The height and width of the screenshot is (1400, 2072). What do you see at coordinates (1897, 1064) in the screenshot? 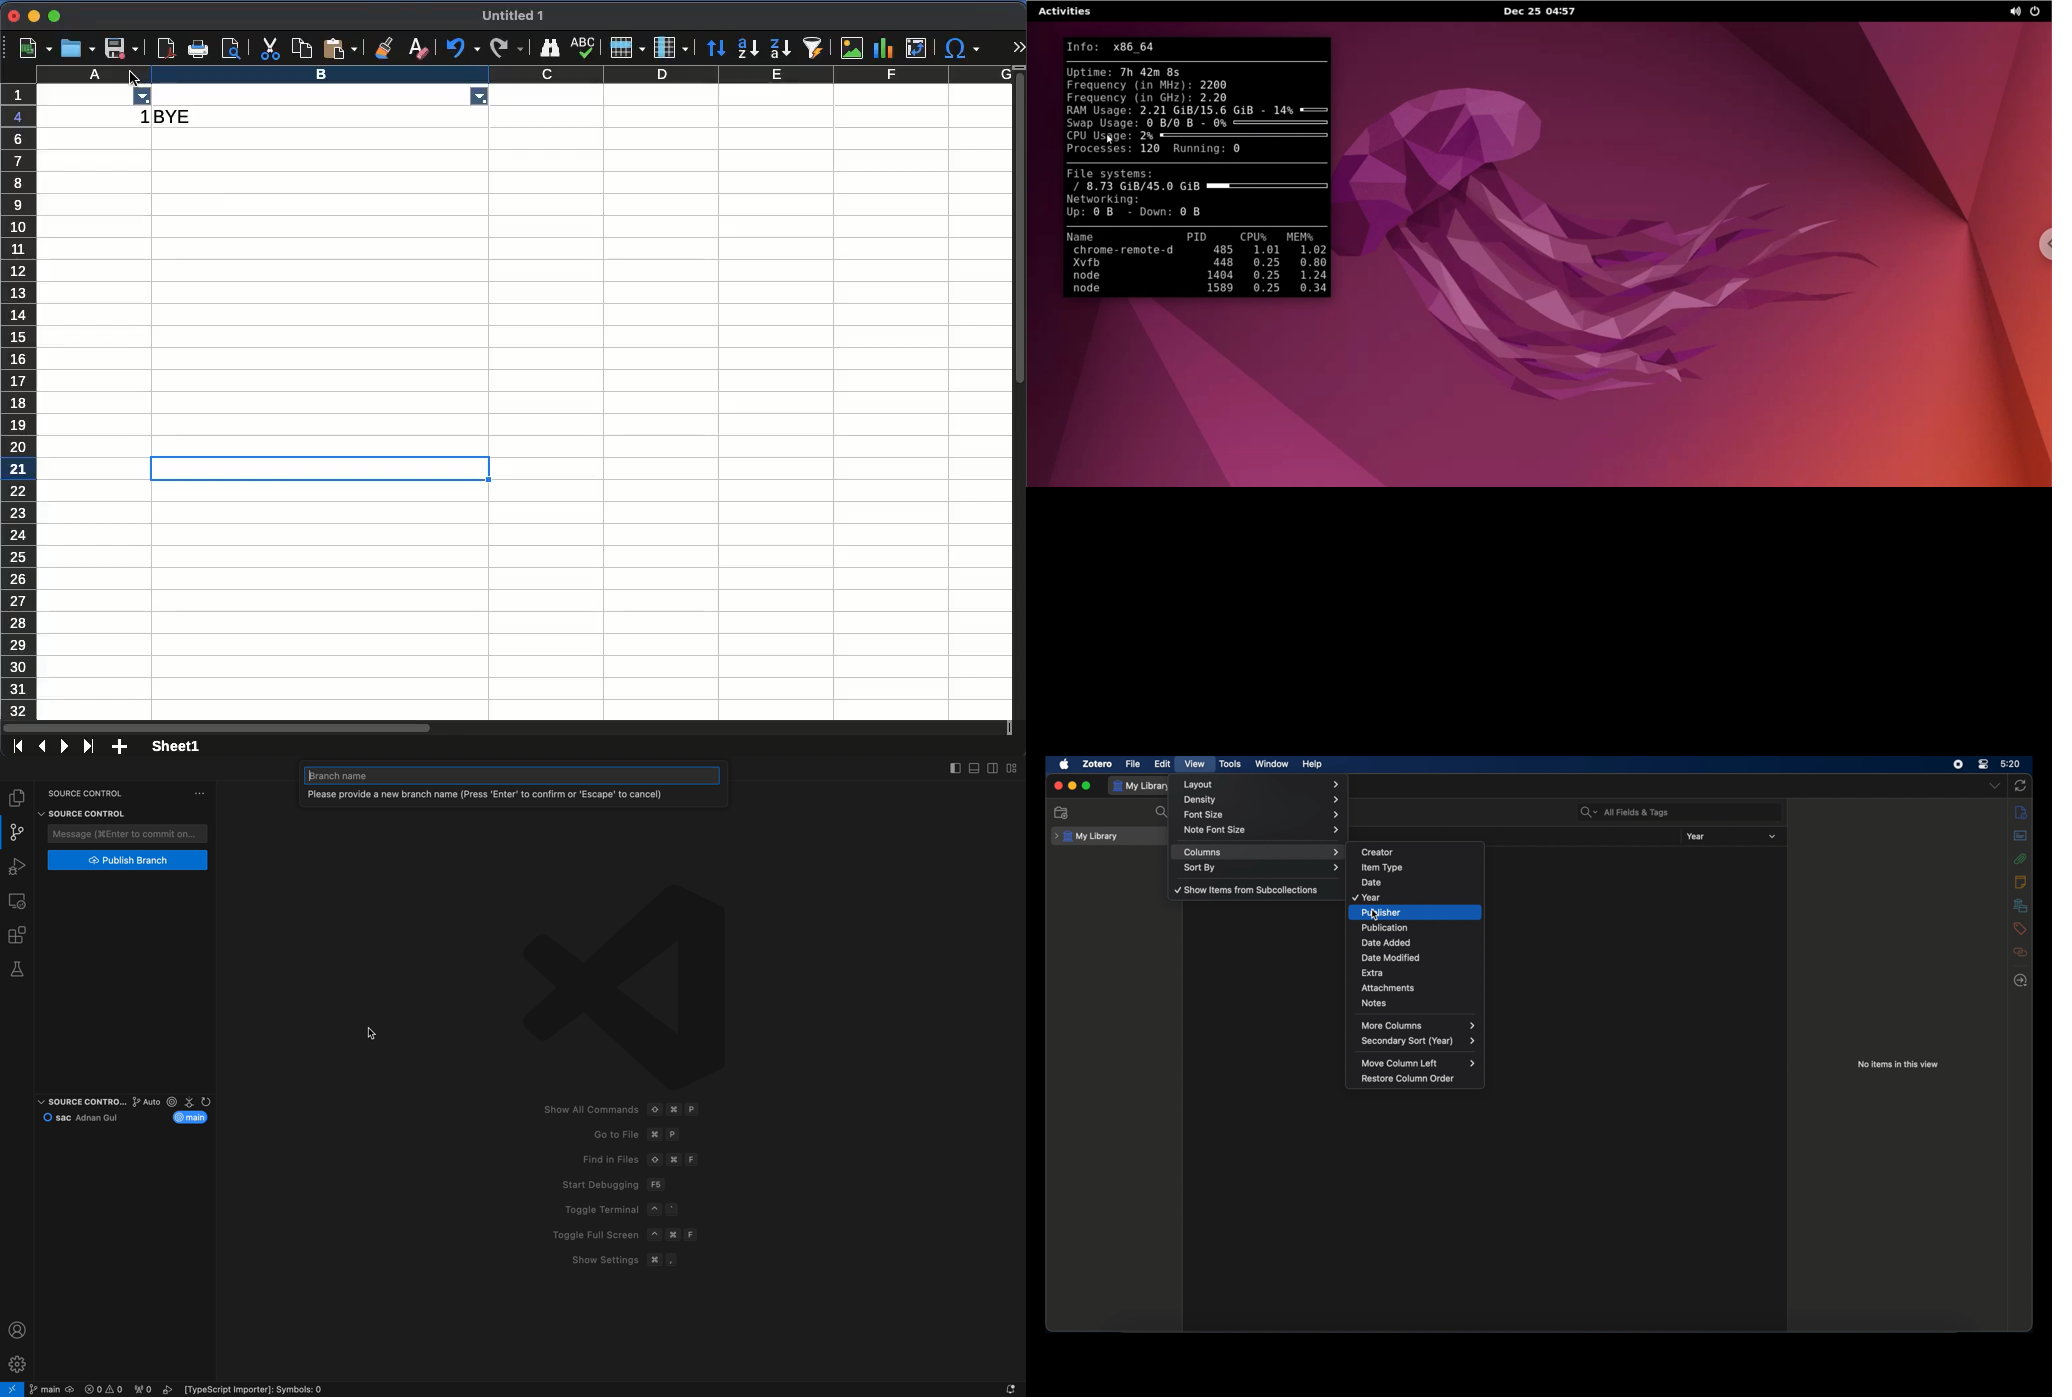
I see `no items in this view` at bounding box center [1897, 1064].